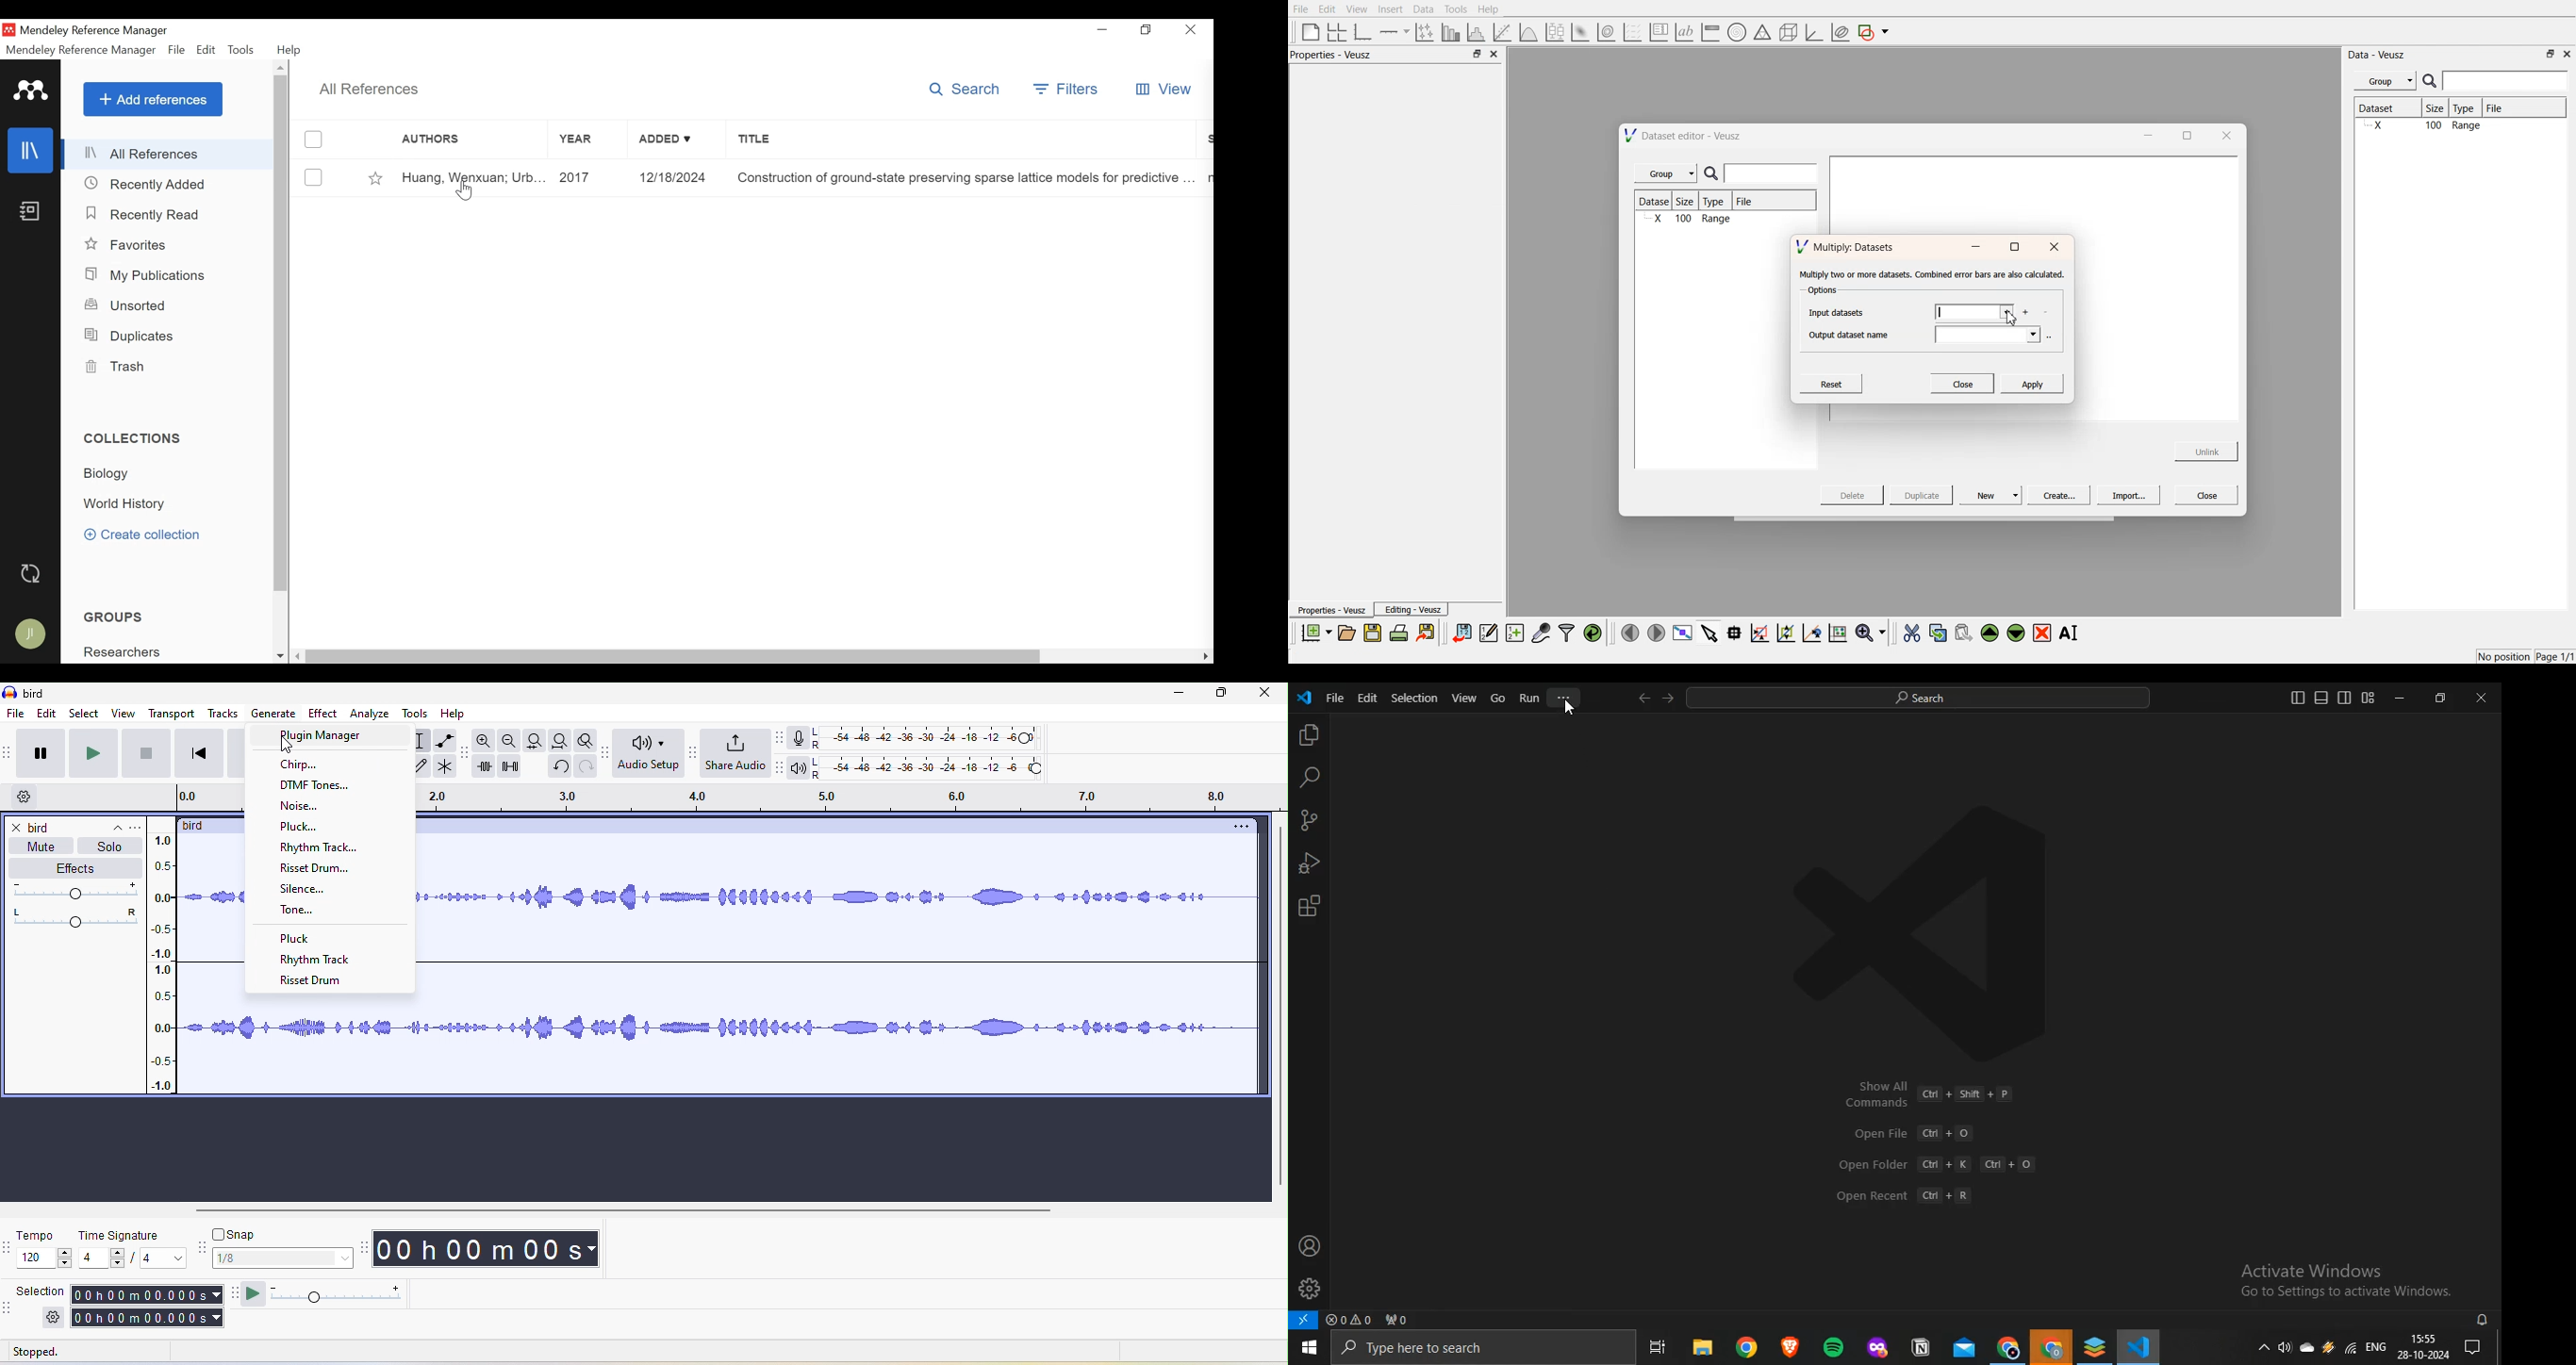  I want to click on source control, so click(1307, 821).